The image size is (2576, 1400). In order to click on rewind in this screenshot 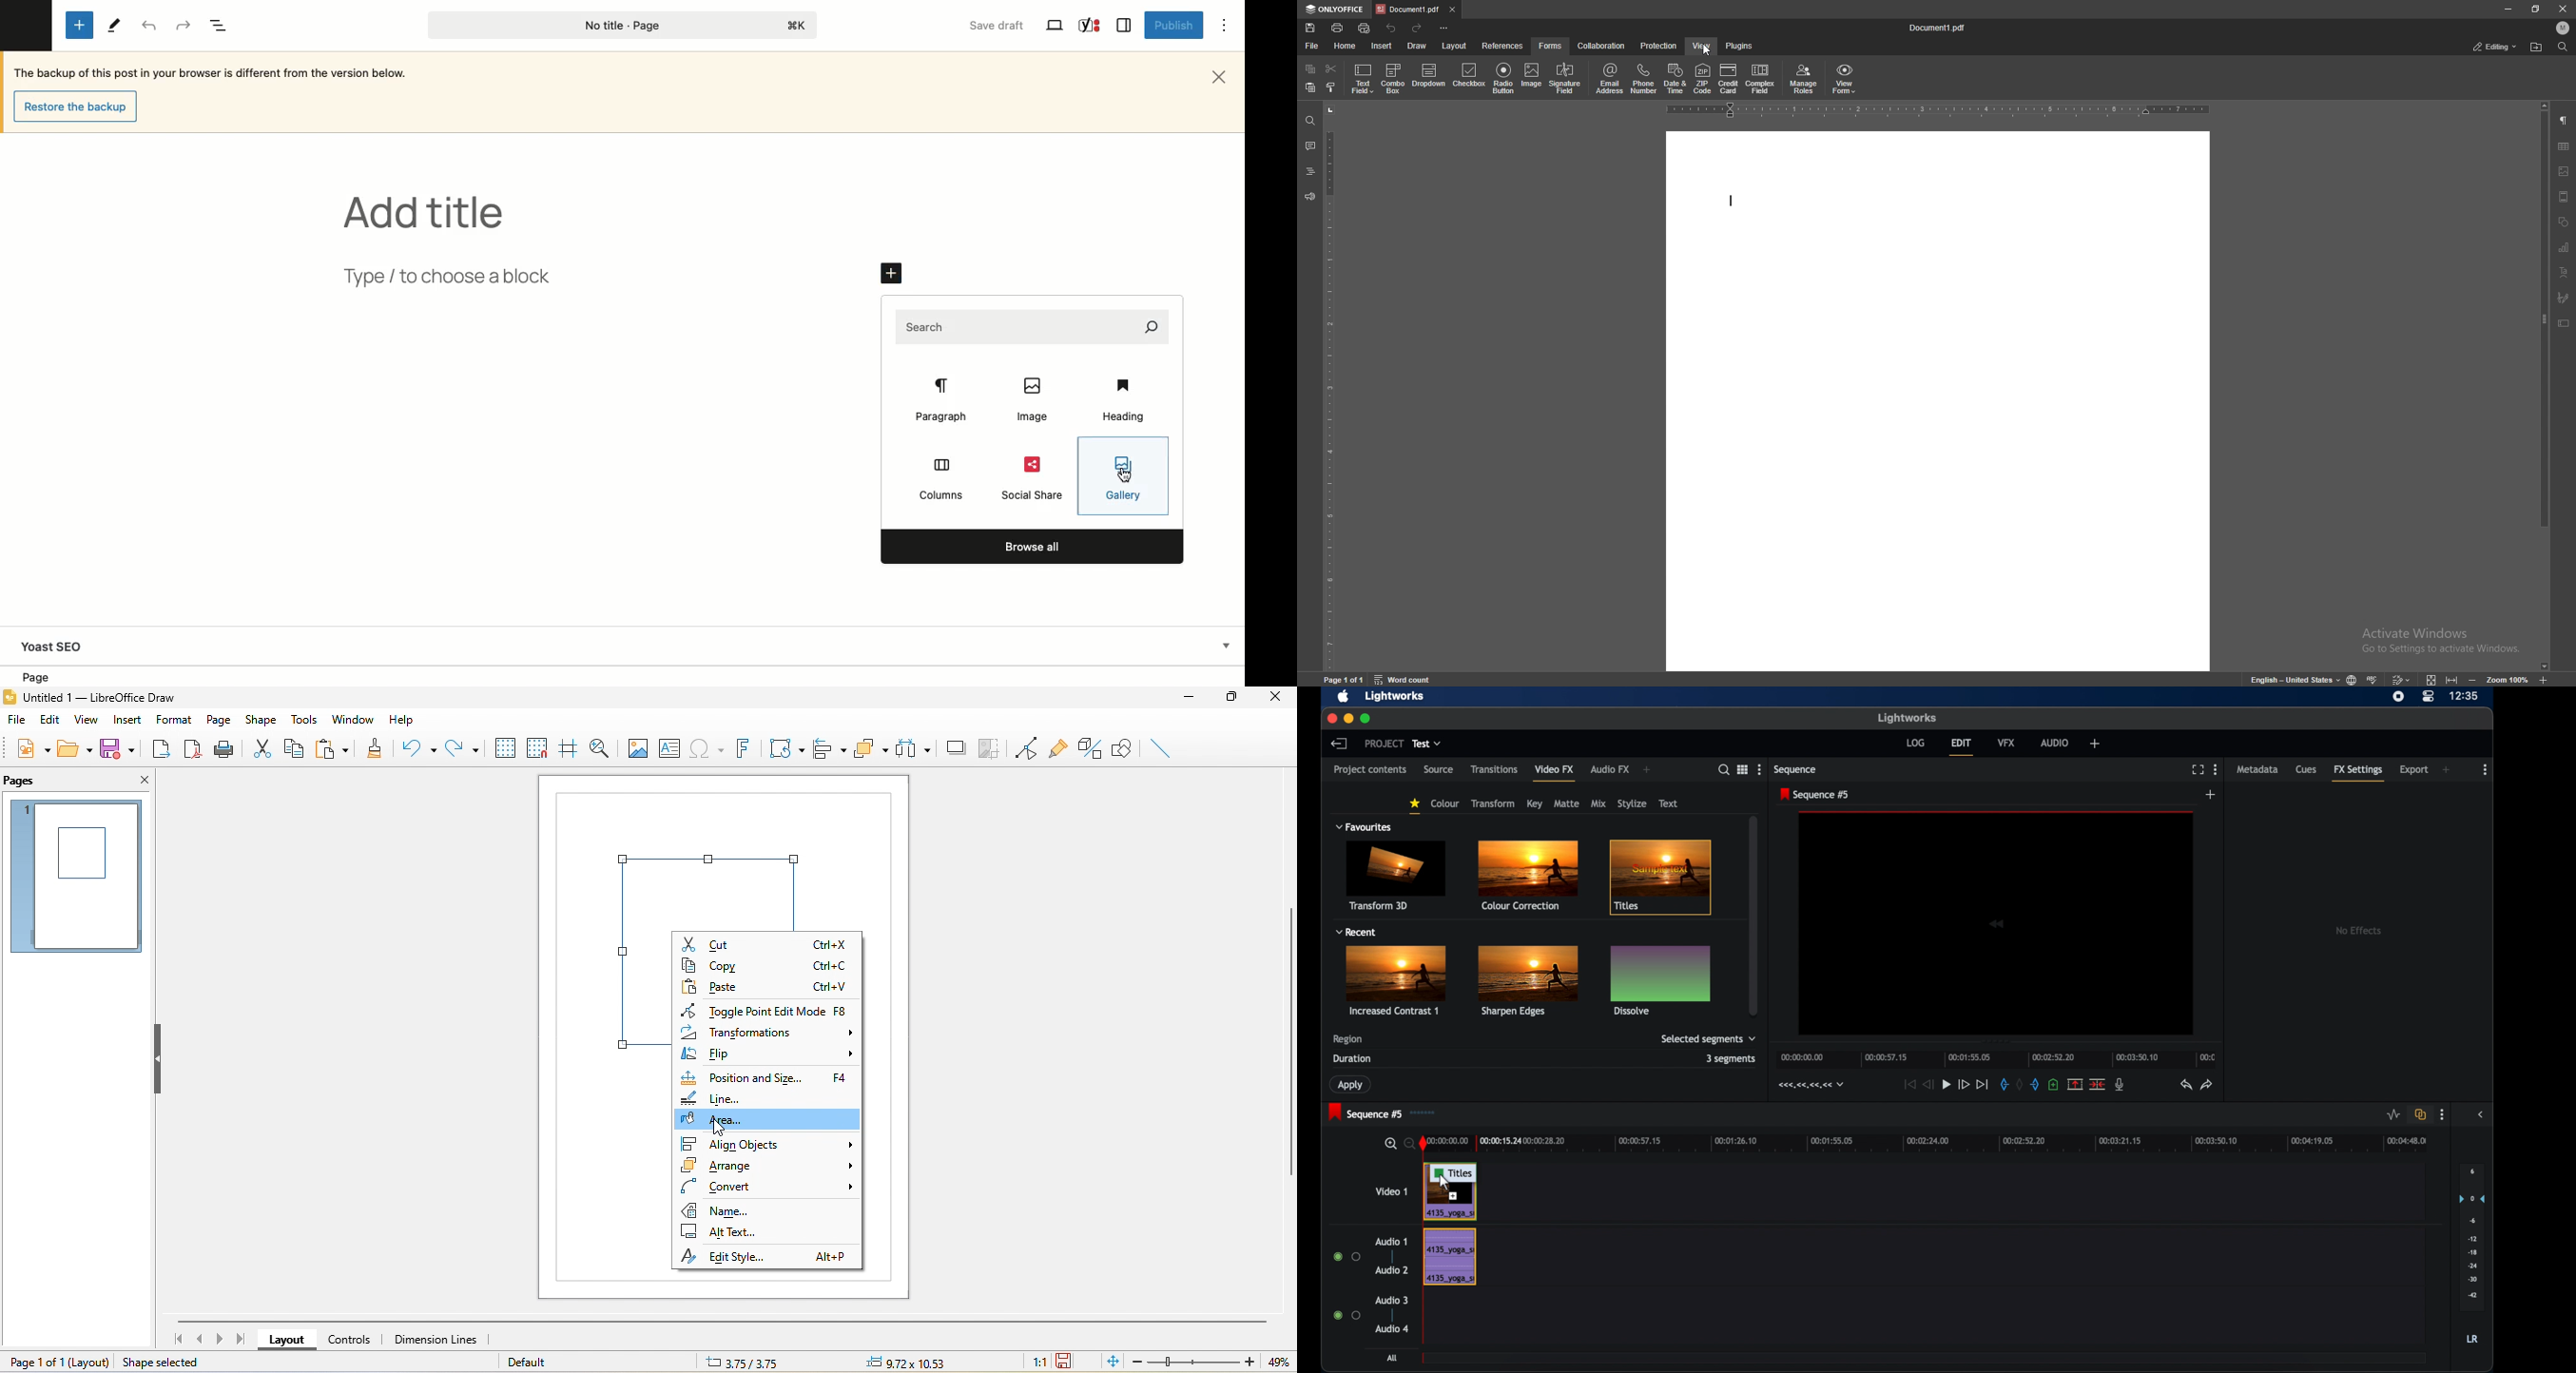, I will do `click(1930, 1084)`.